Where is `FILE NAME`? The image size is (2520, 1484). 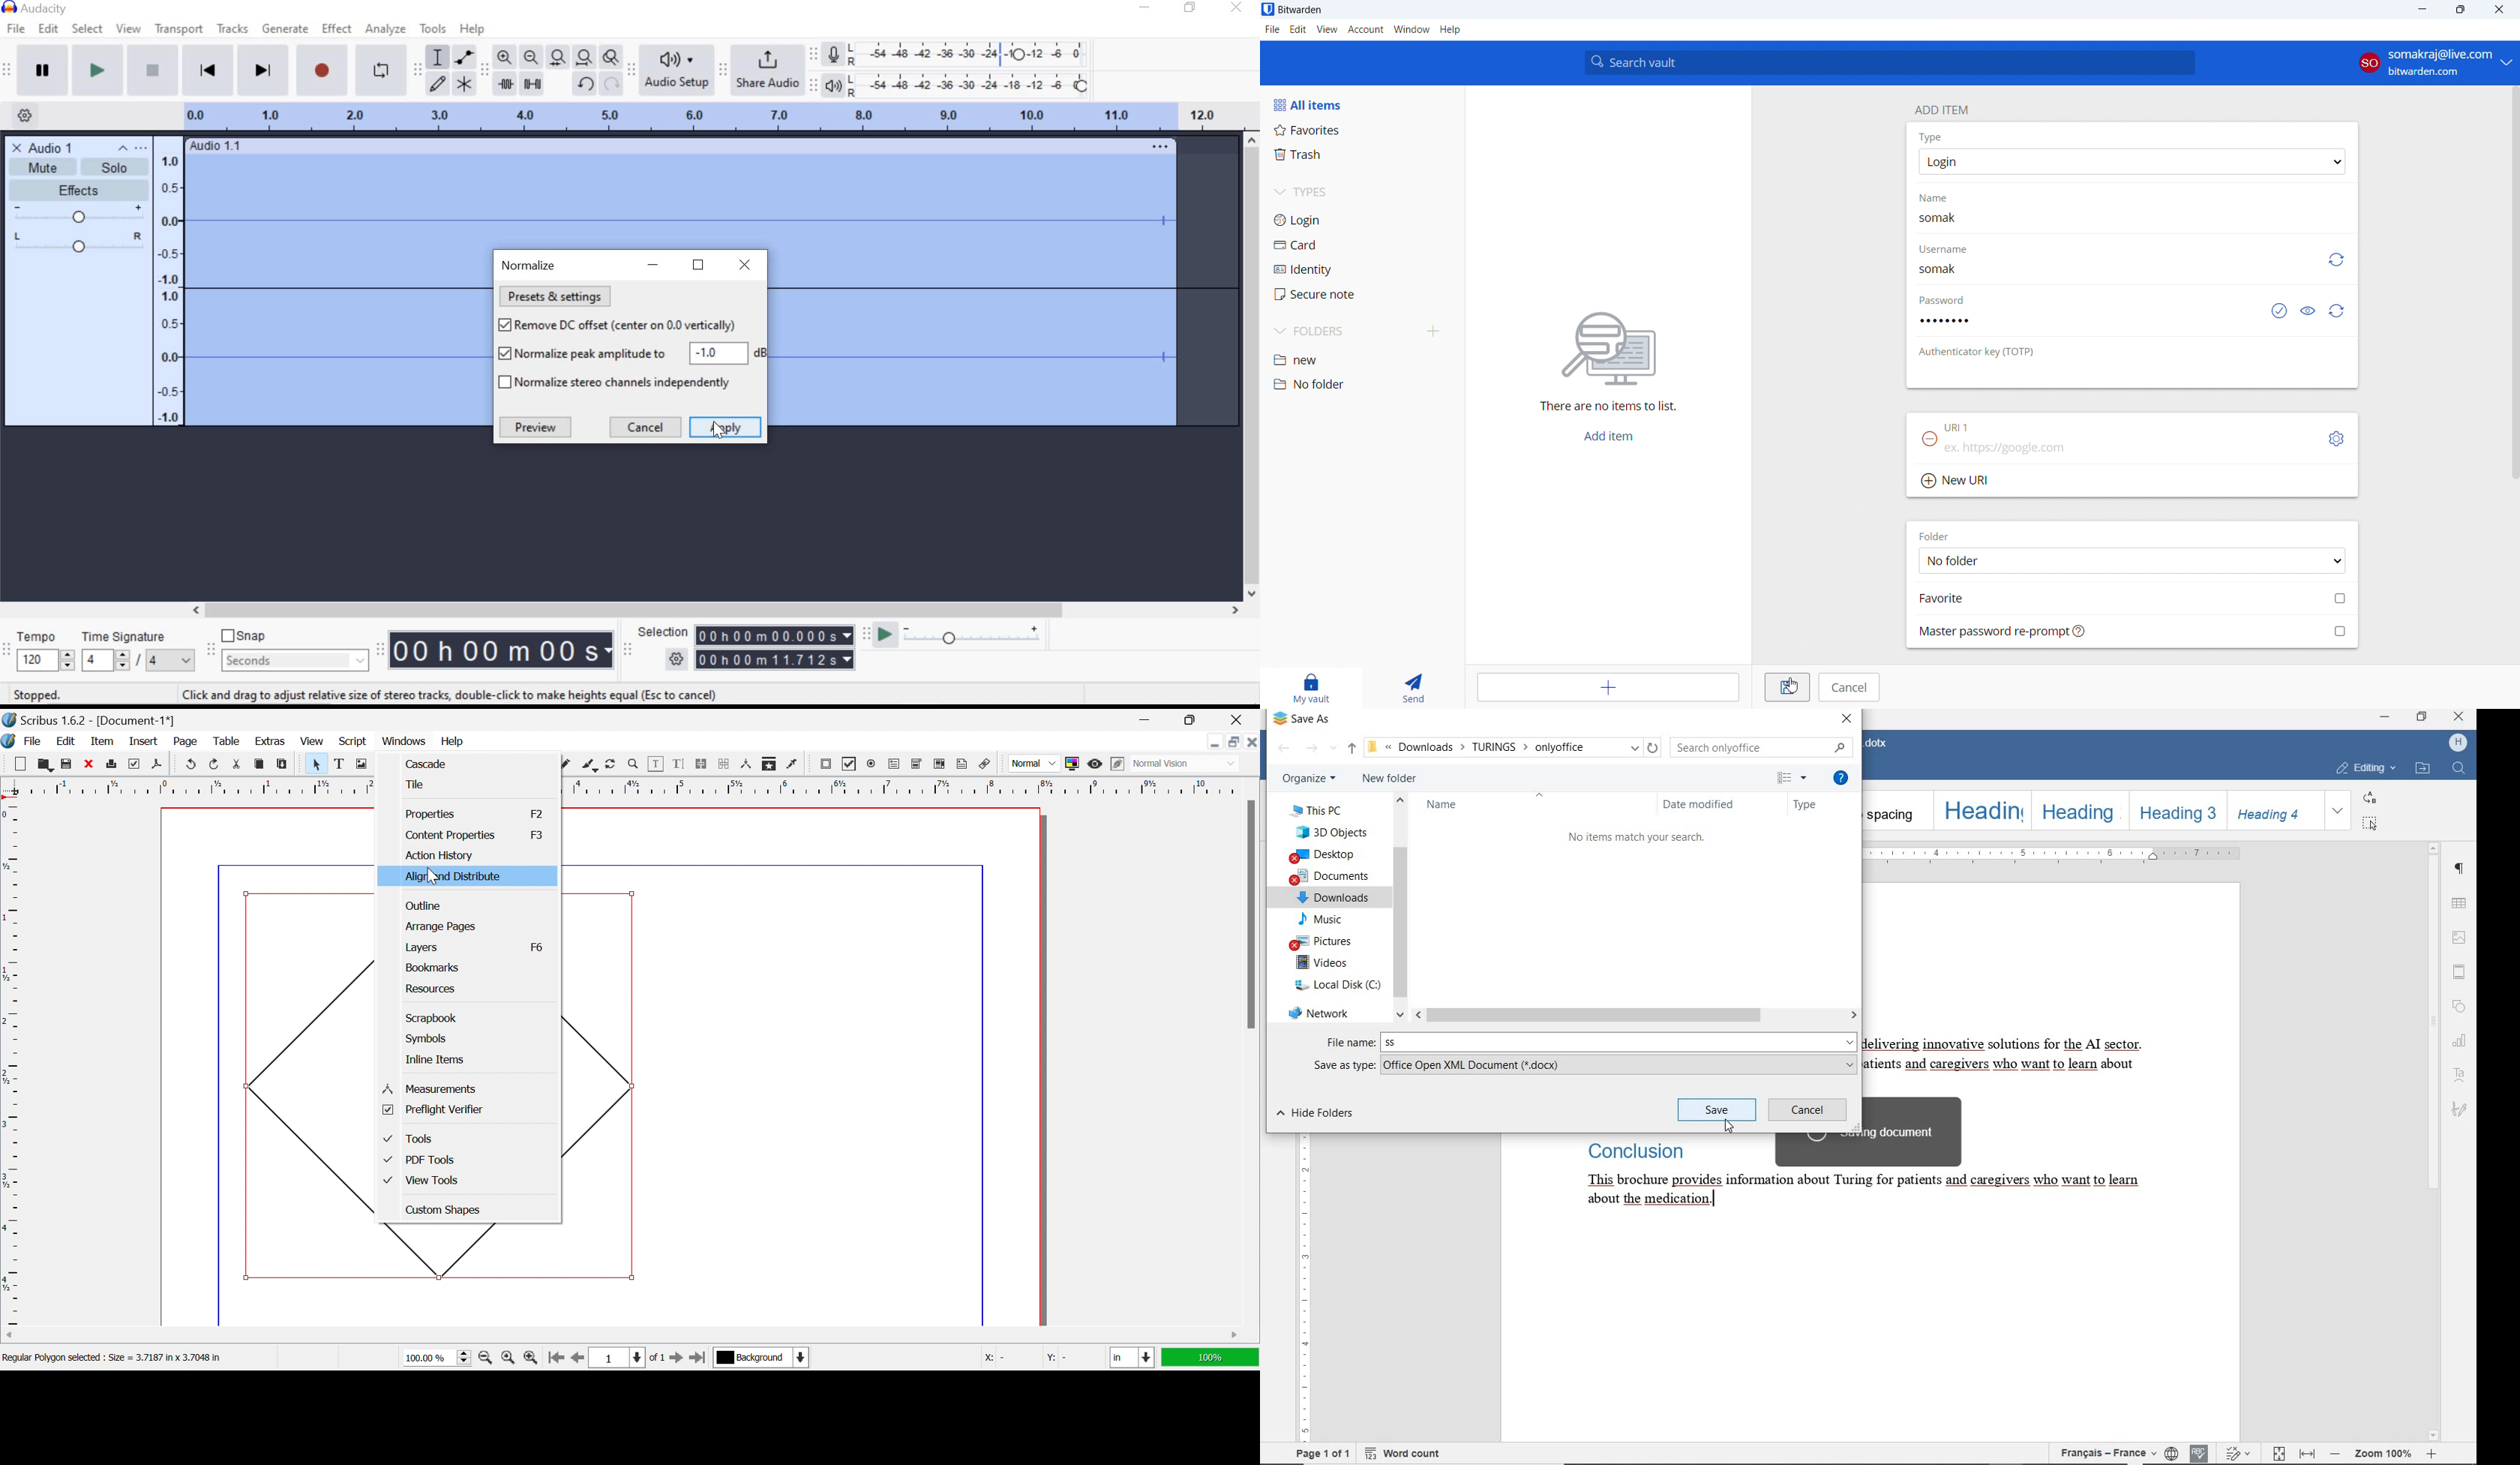 FILE NAME is located at coordinates (1349, 1043).